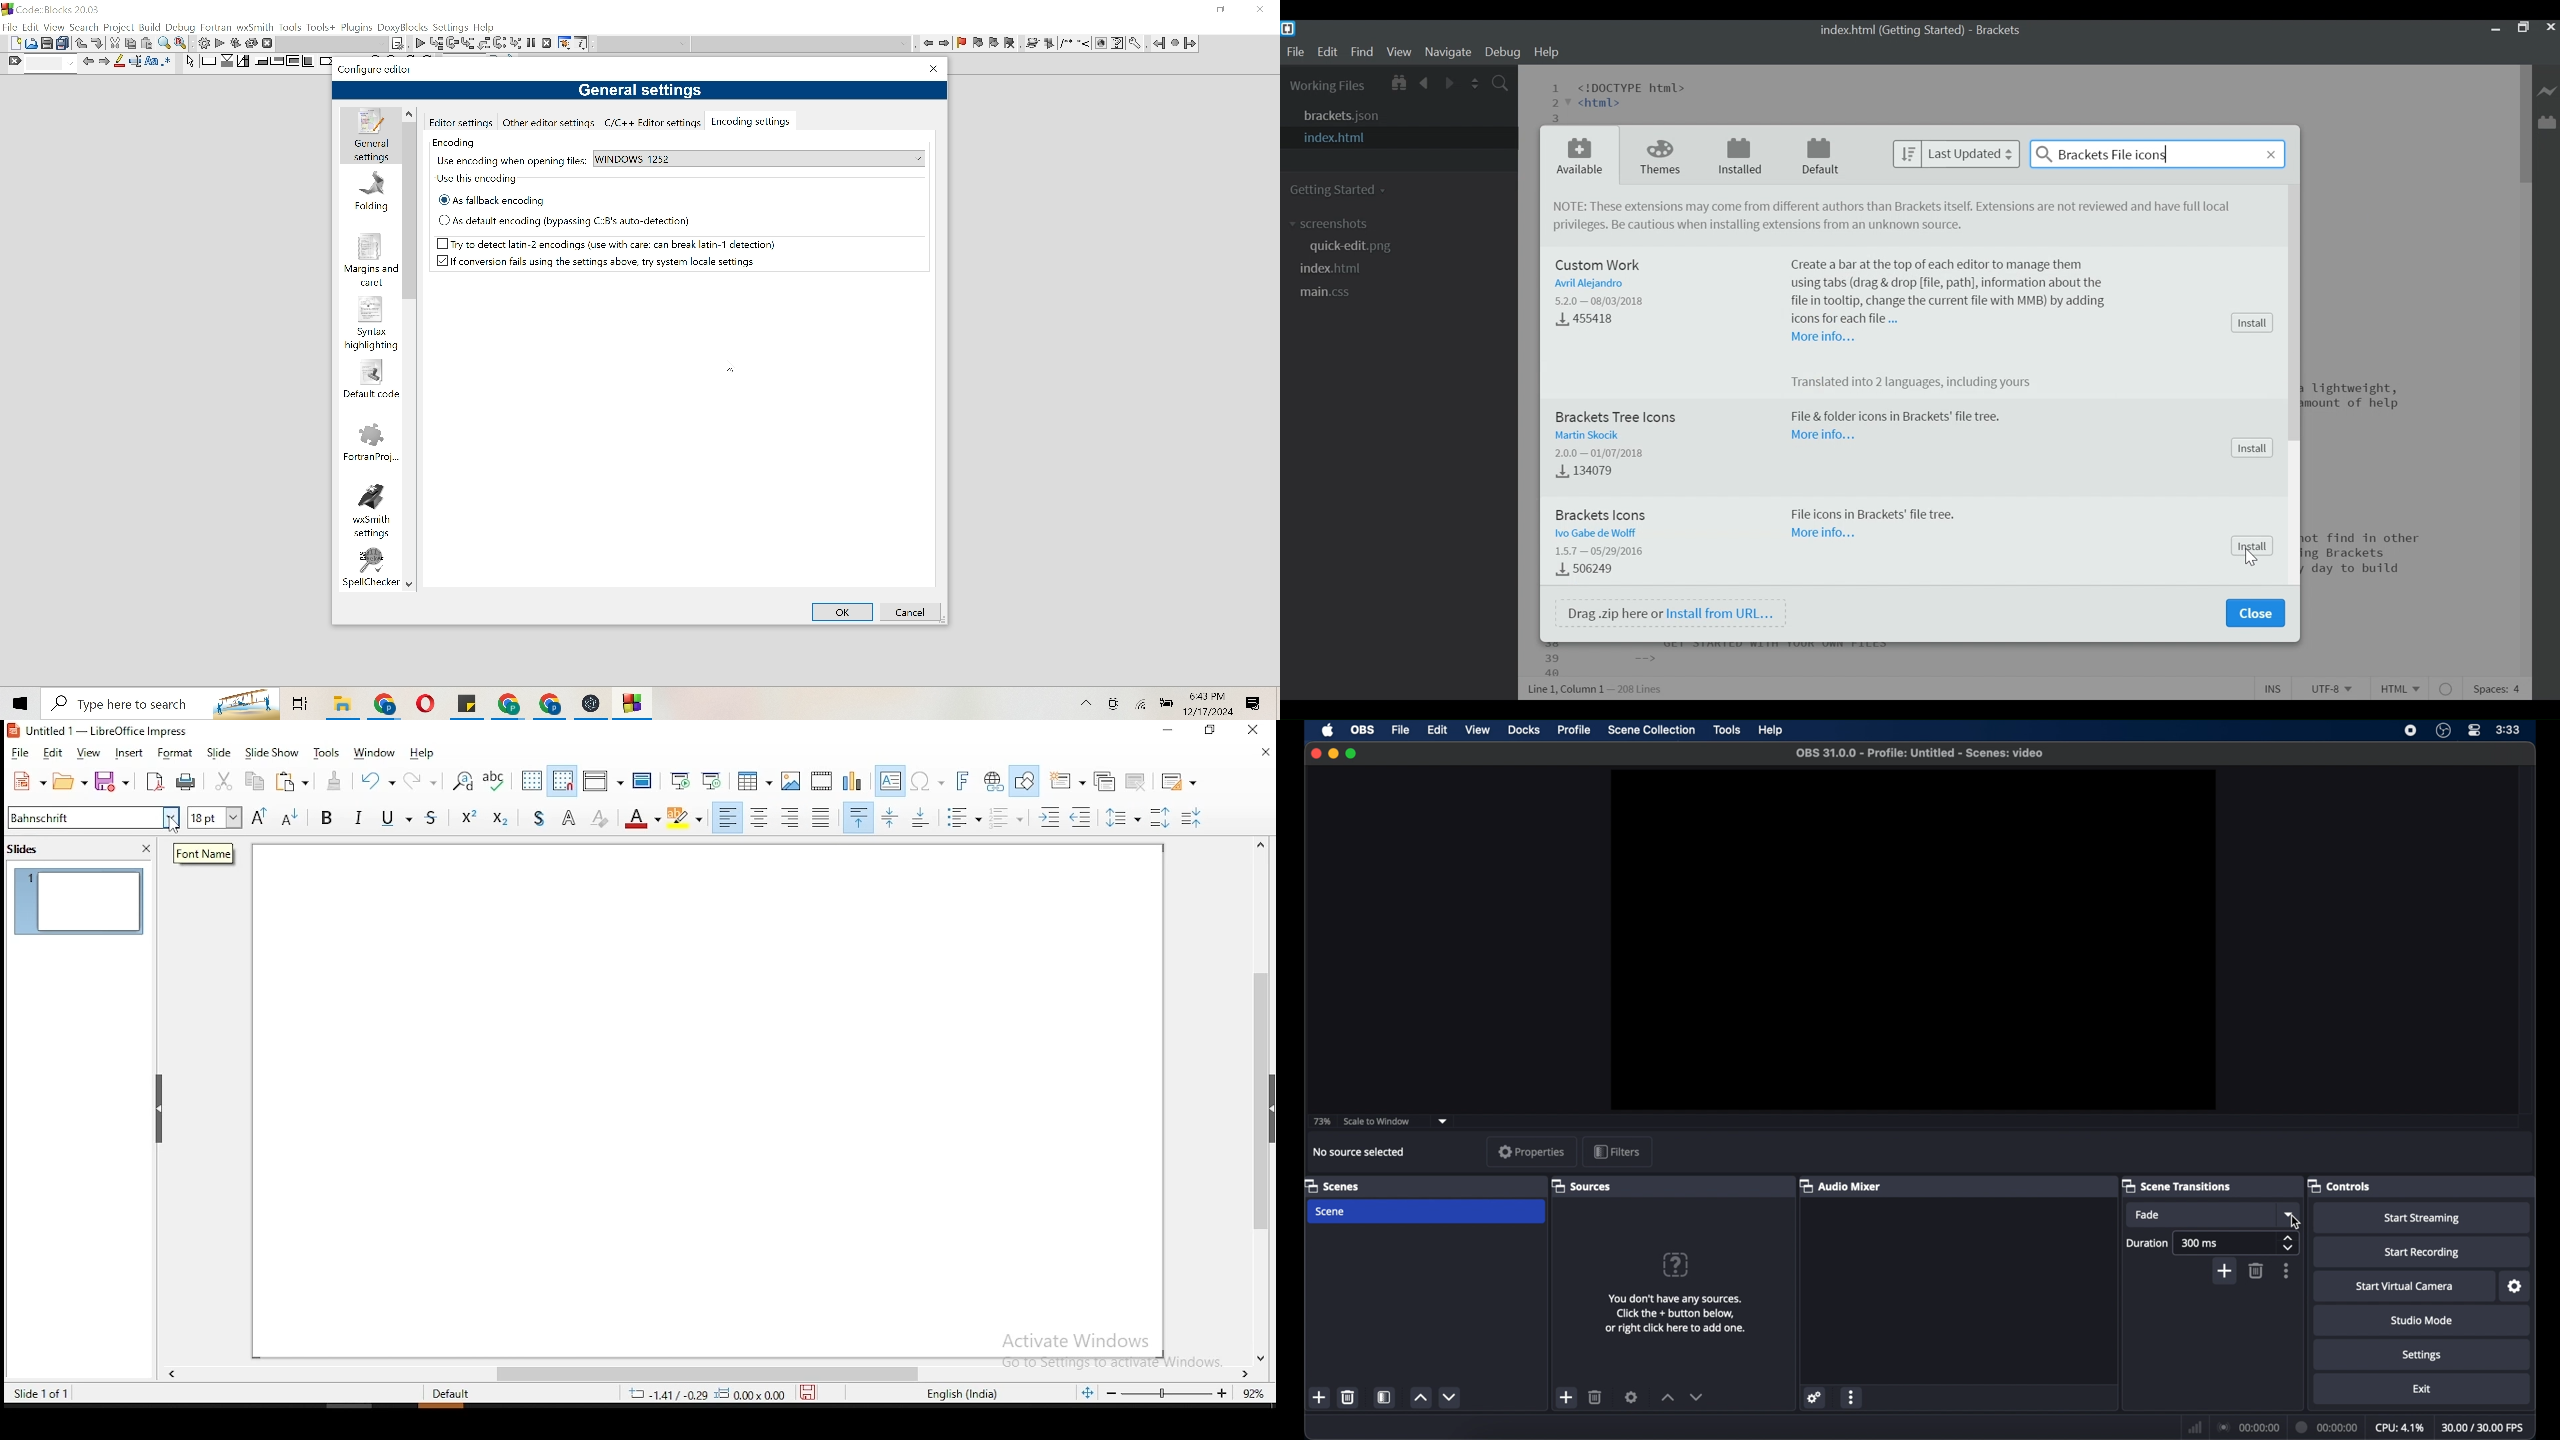 The height and width of the screenshot is (1456, 2576). I want to click on new slide, so click(1068, 777).